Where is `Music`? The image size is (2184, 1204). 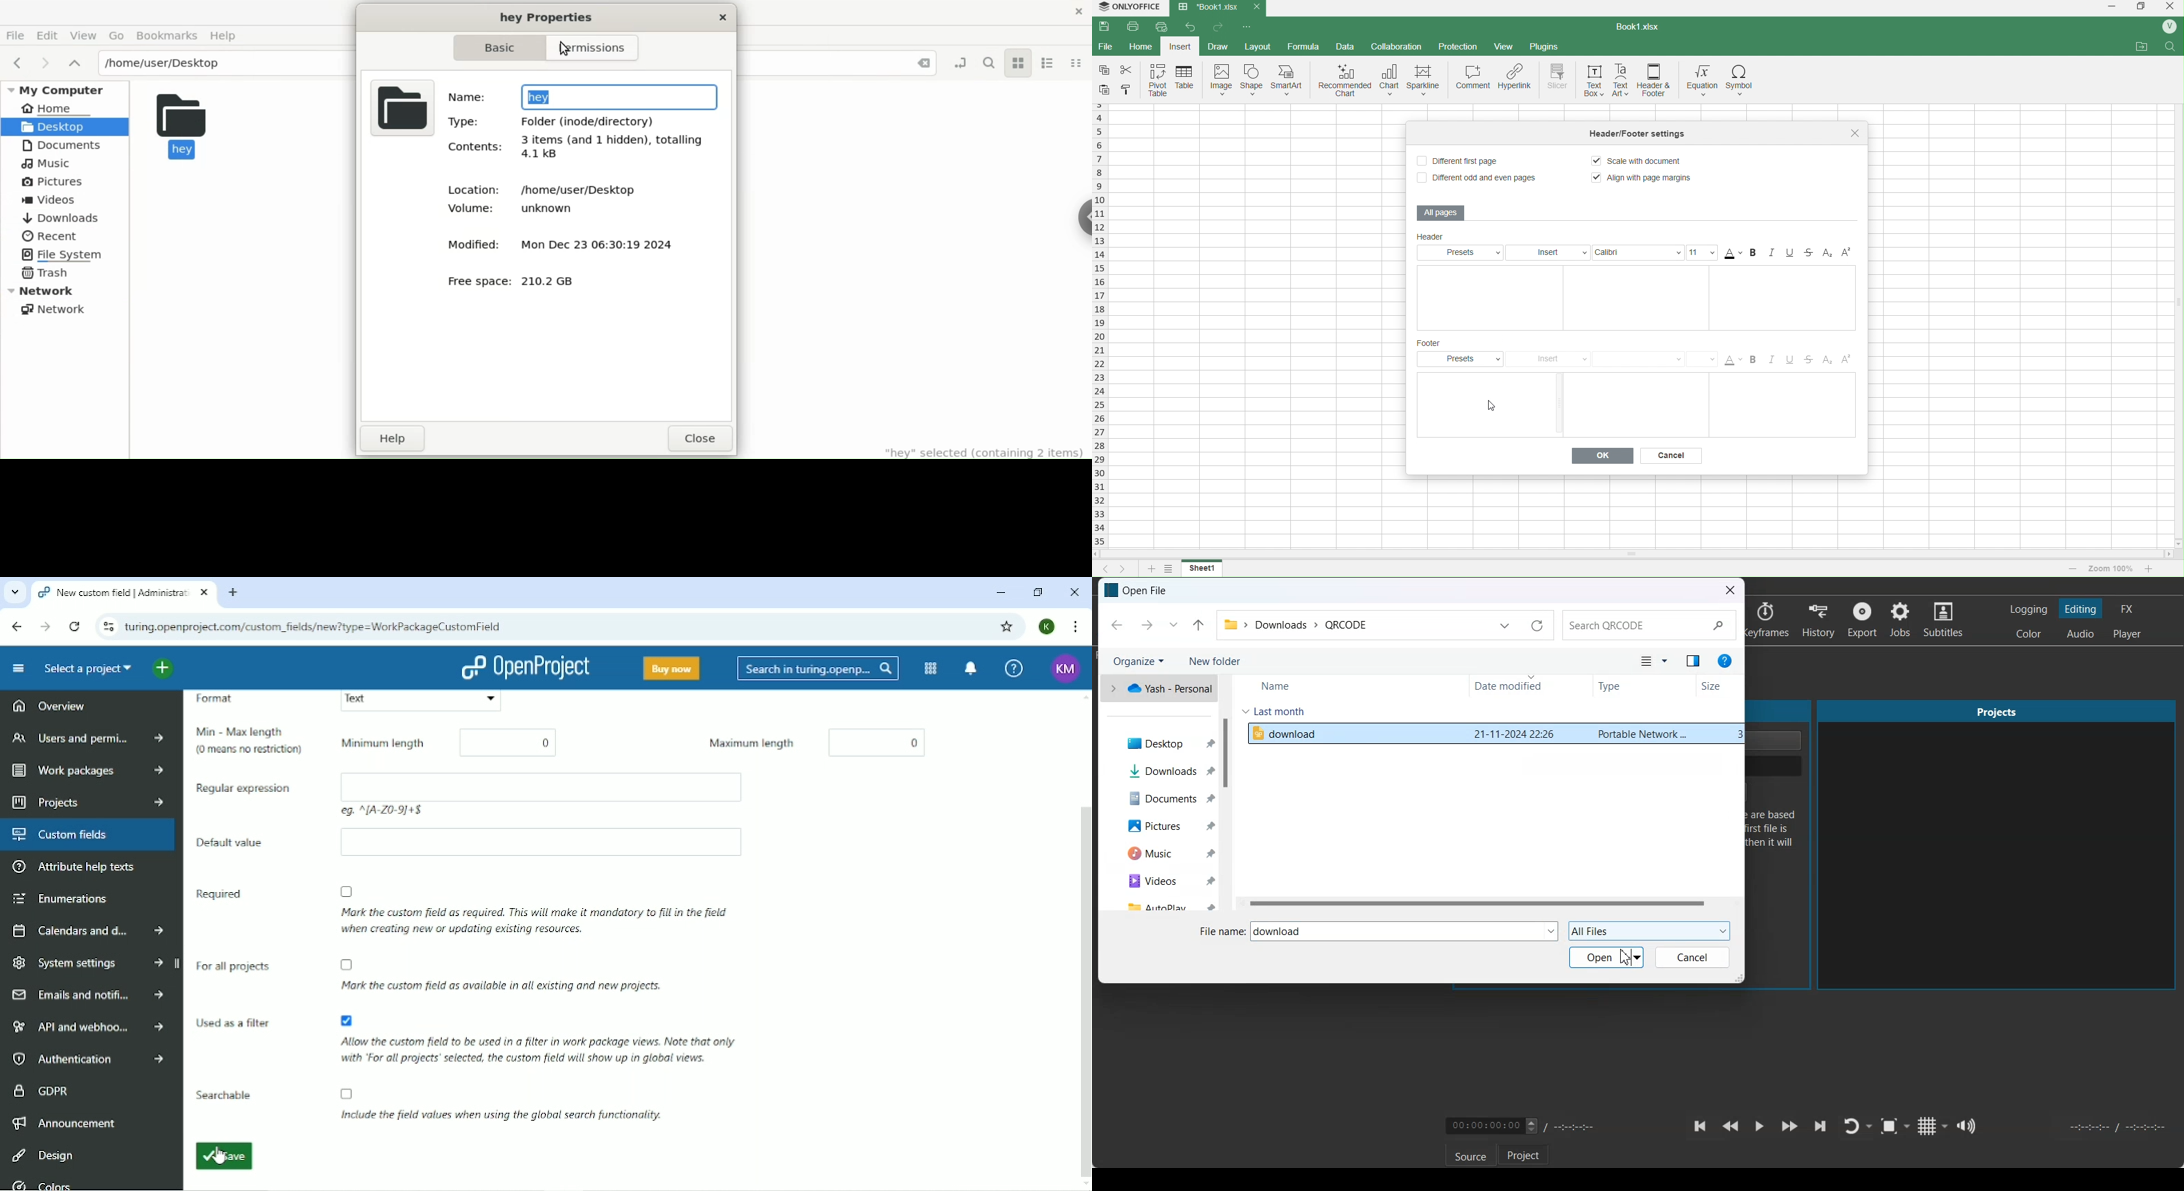
Music is located at coordinates (49, 163).